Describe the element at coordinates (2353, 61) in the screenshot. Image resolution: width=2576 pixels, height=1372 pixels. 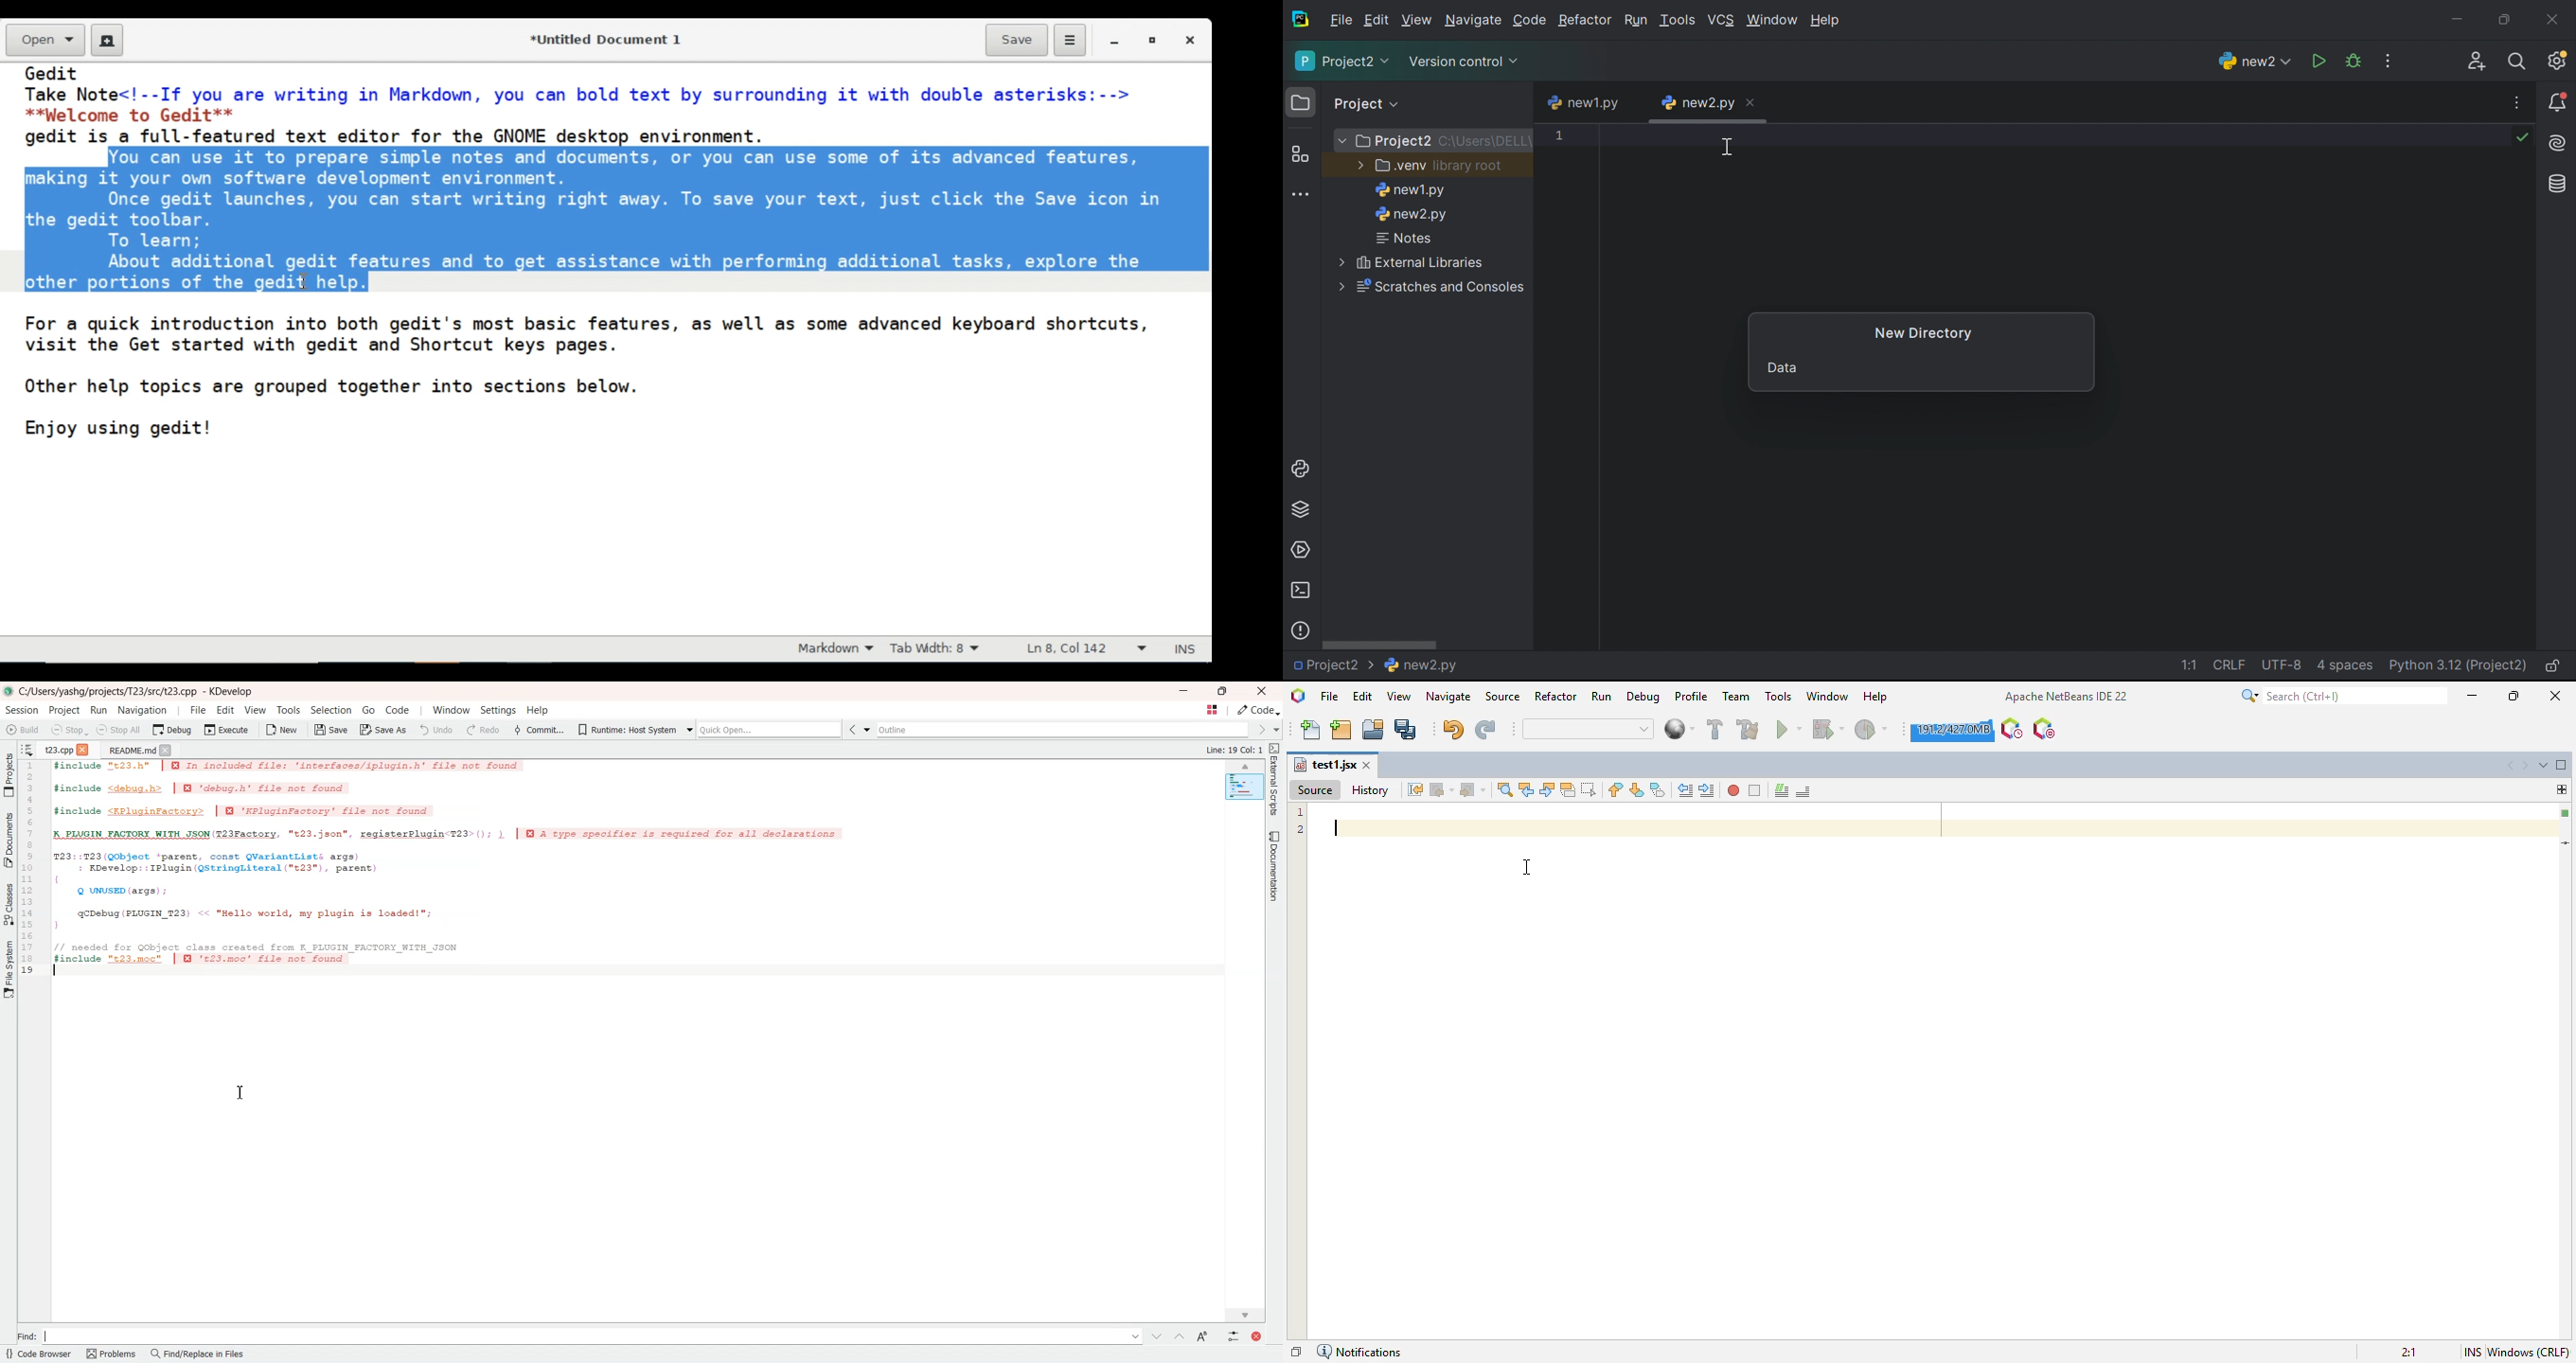
I see `Debug` at that location.